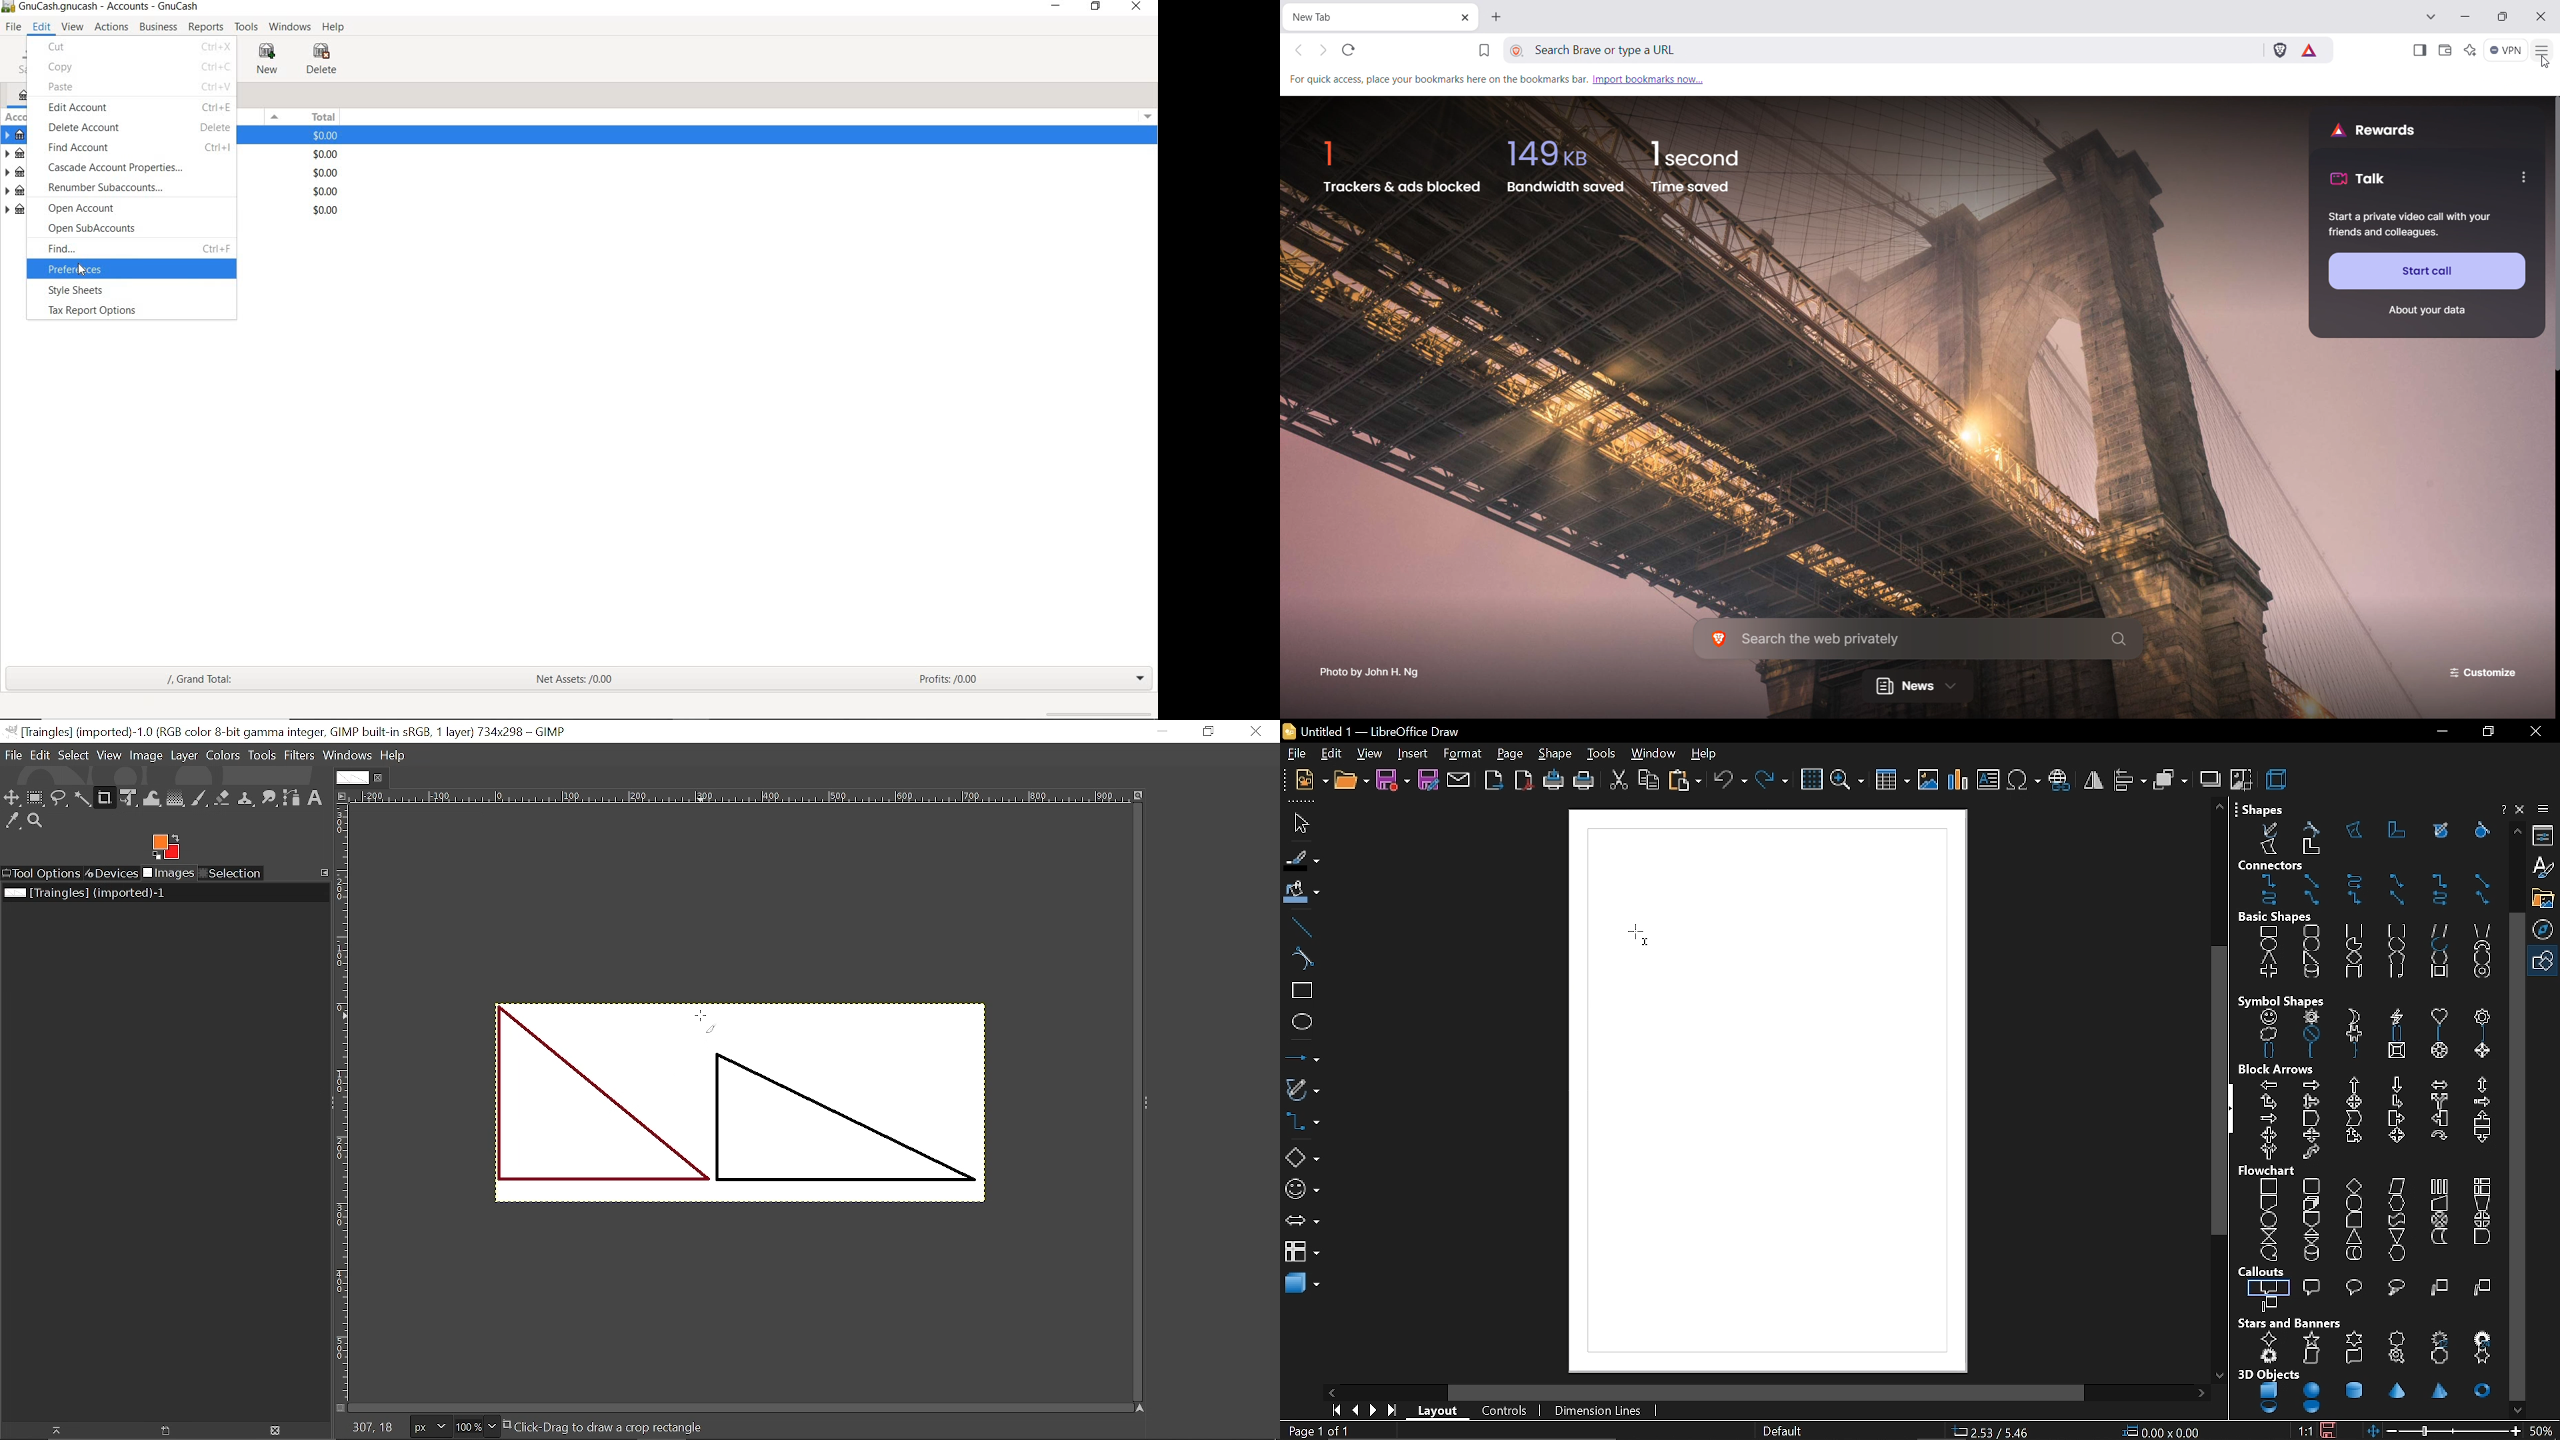 This screenshot has height=1456, width=2576. Describe the element at coordinates (2545, 869) in the screenshot. I see `styles` at that location.